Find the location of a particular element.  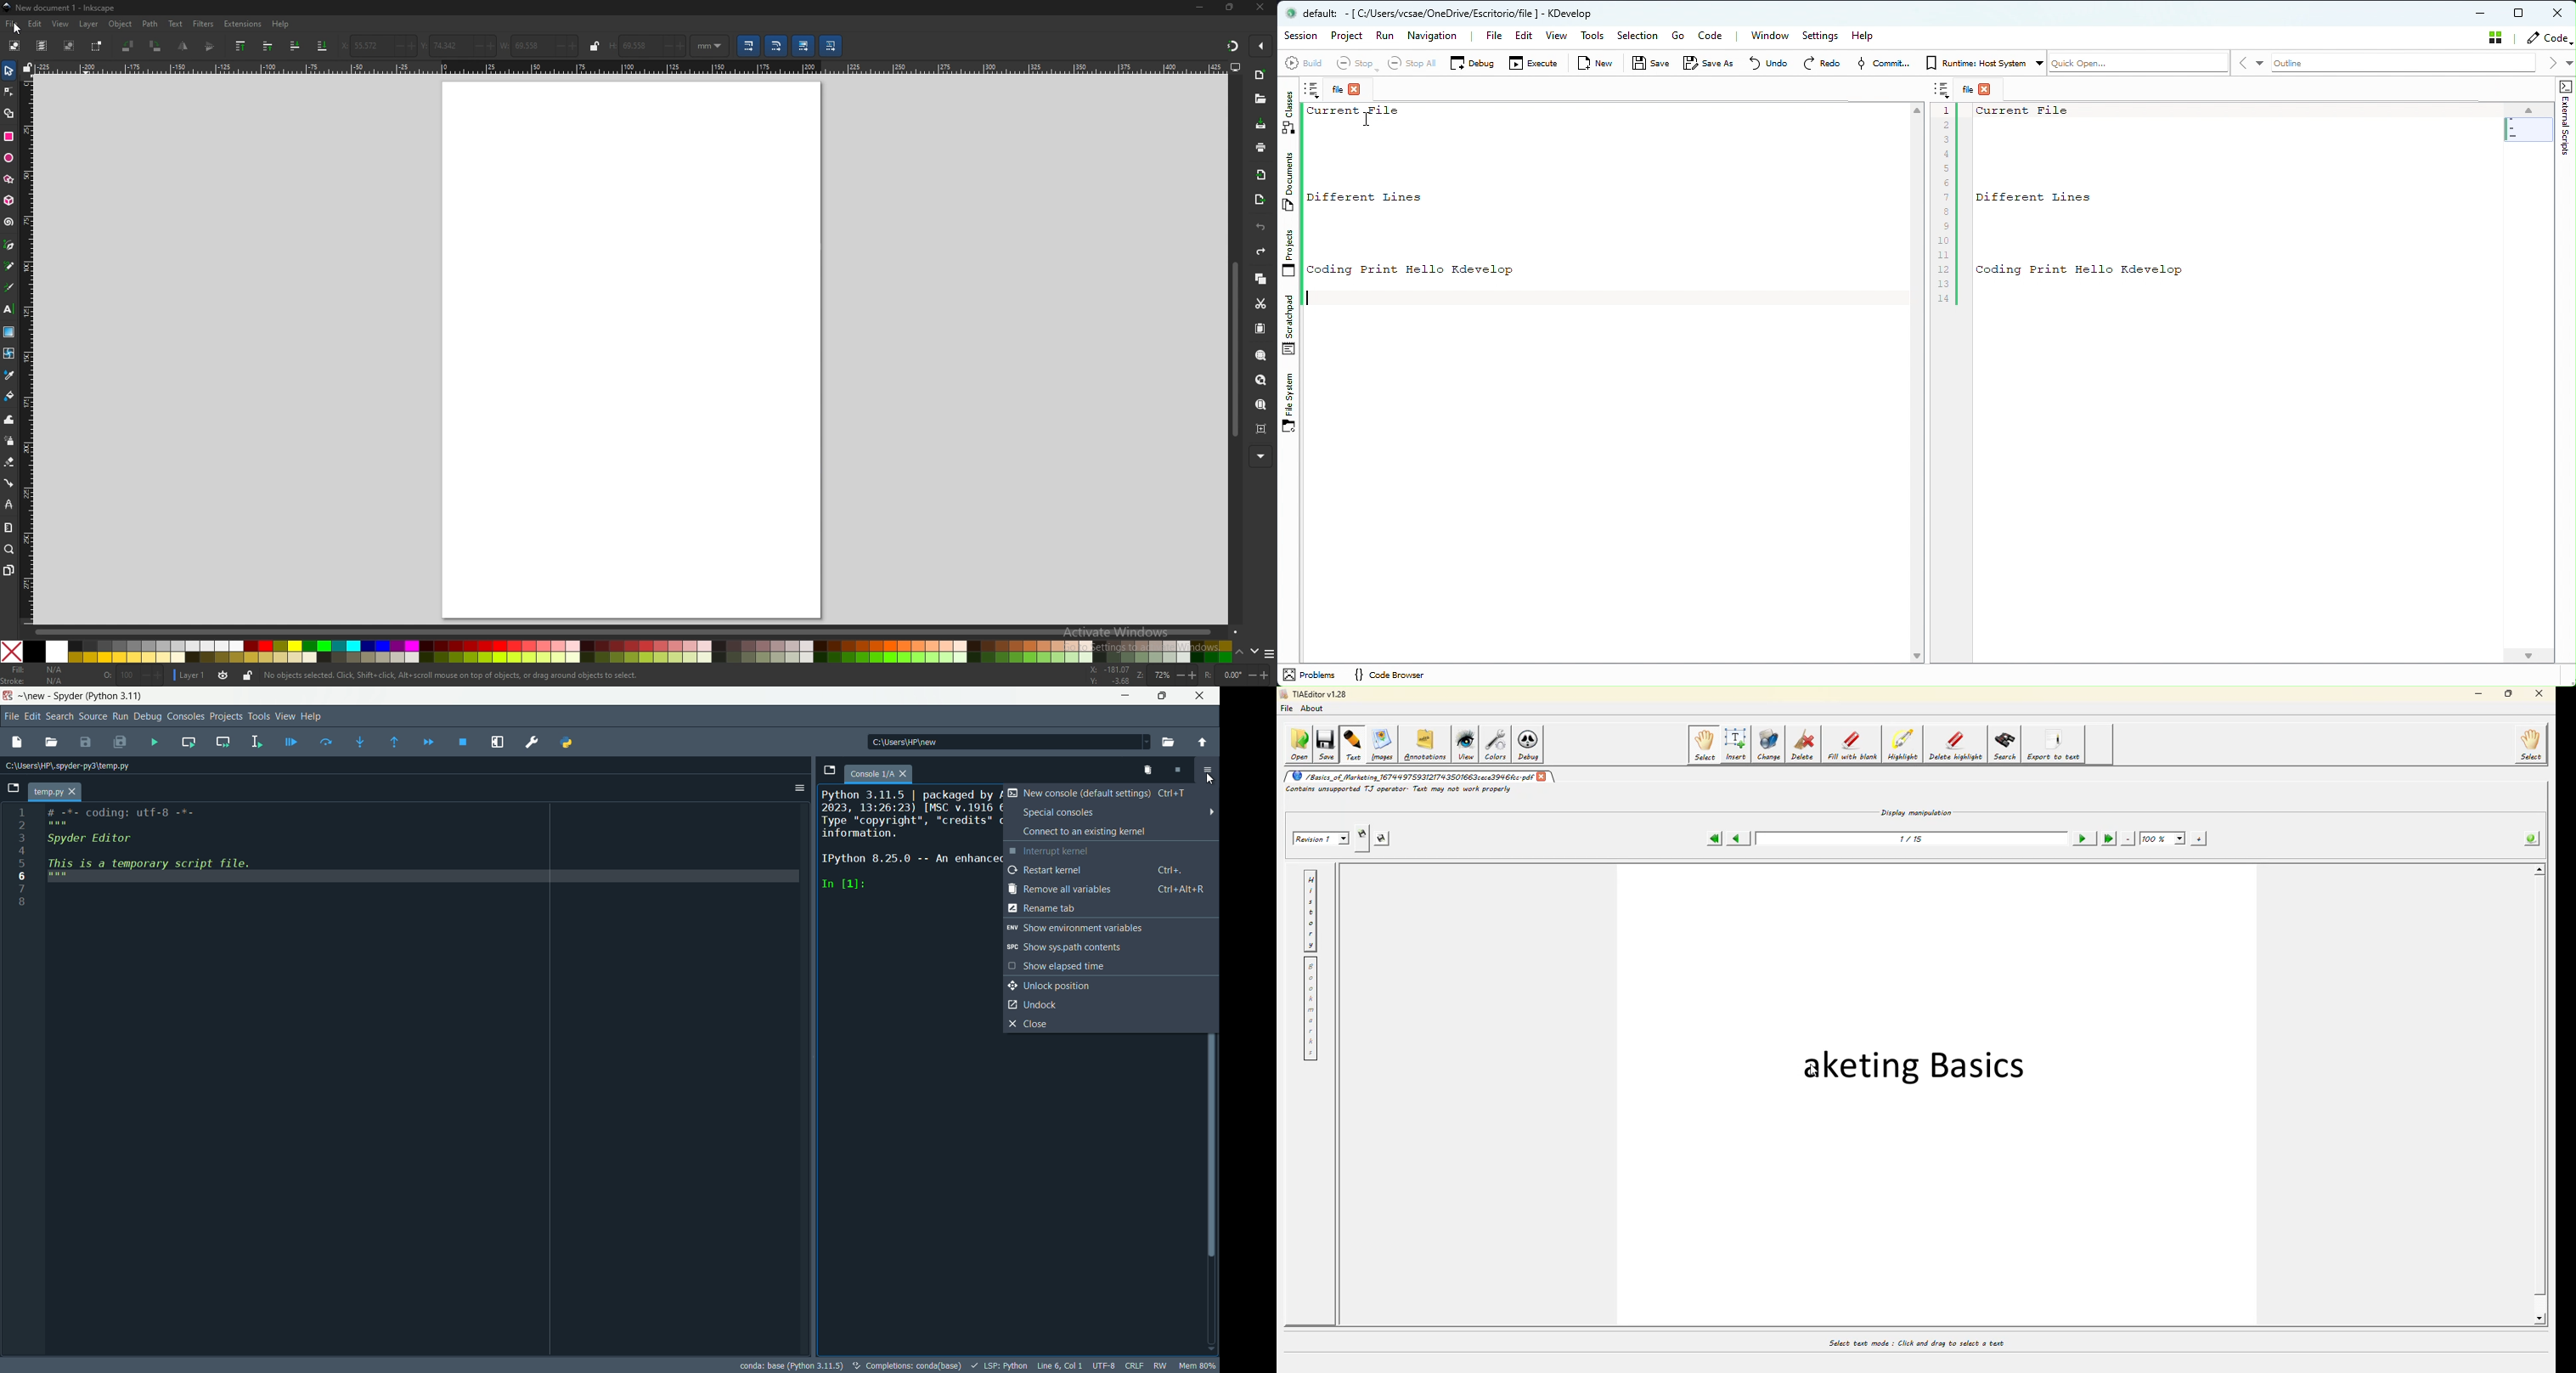

View is located at coordinates (1553, 38).